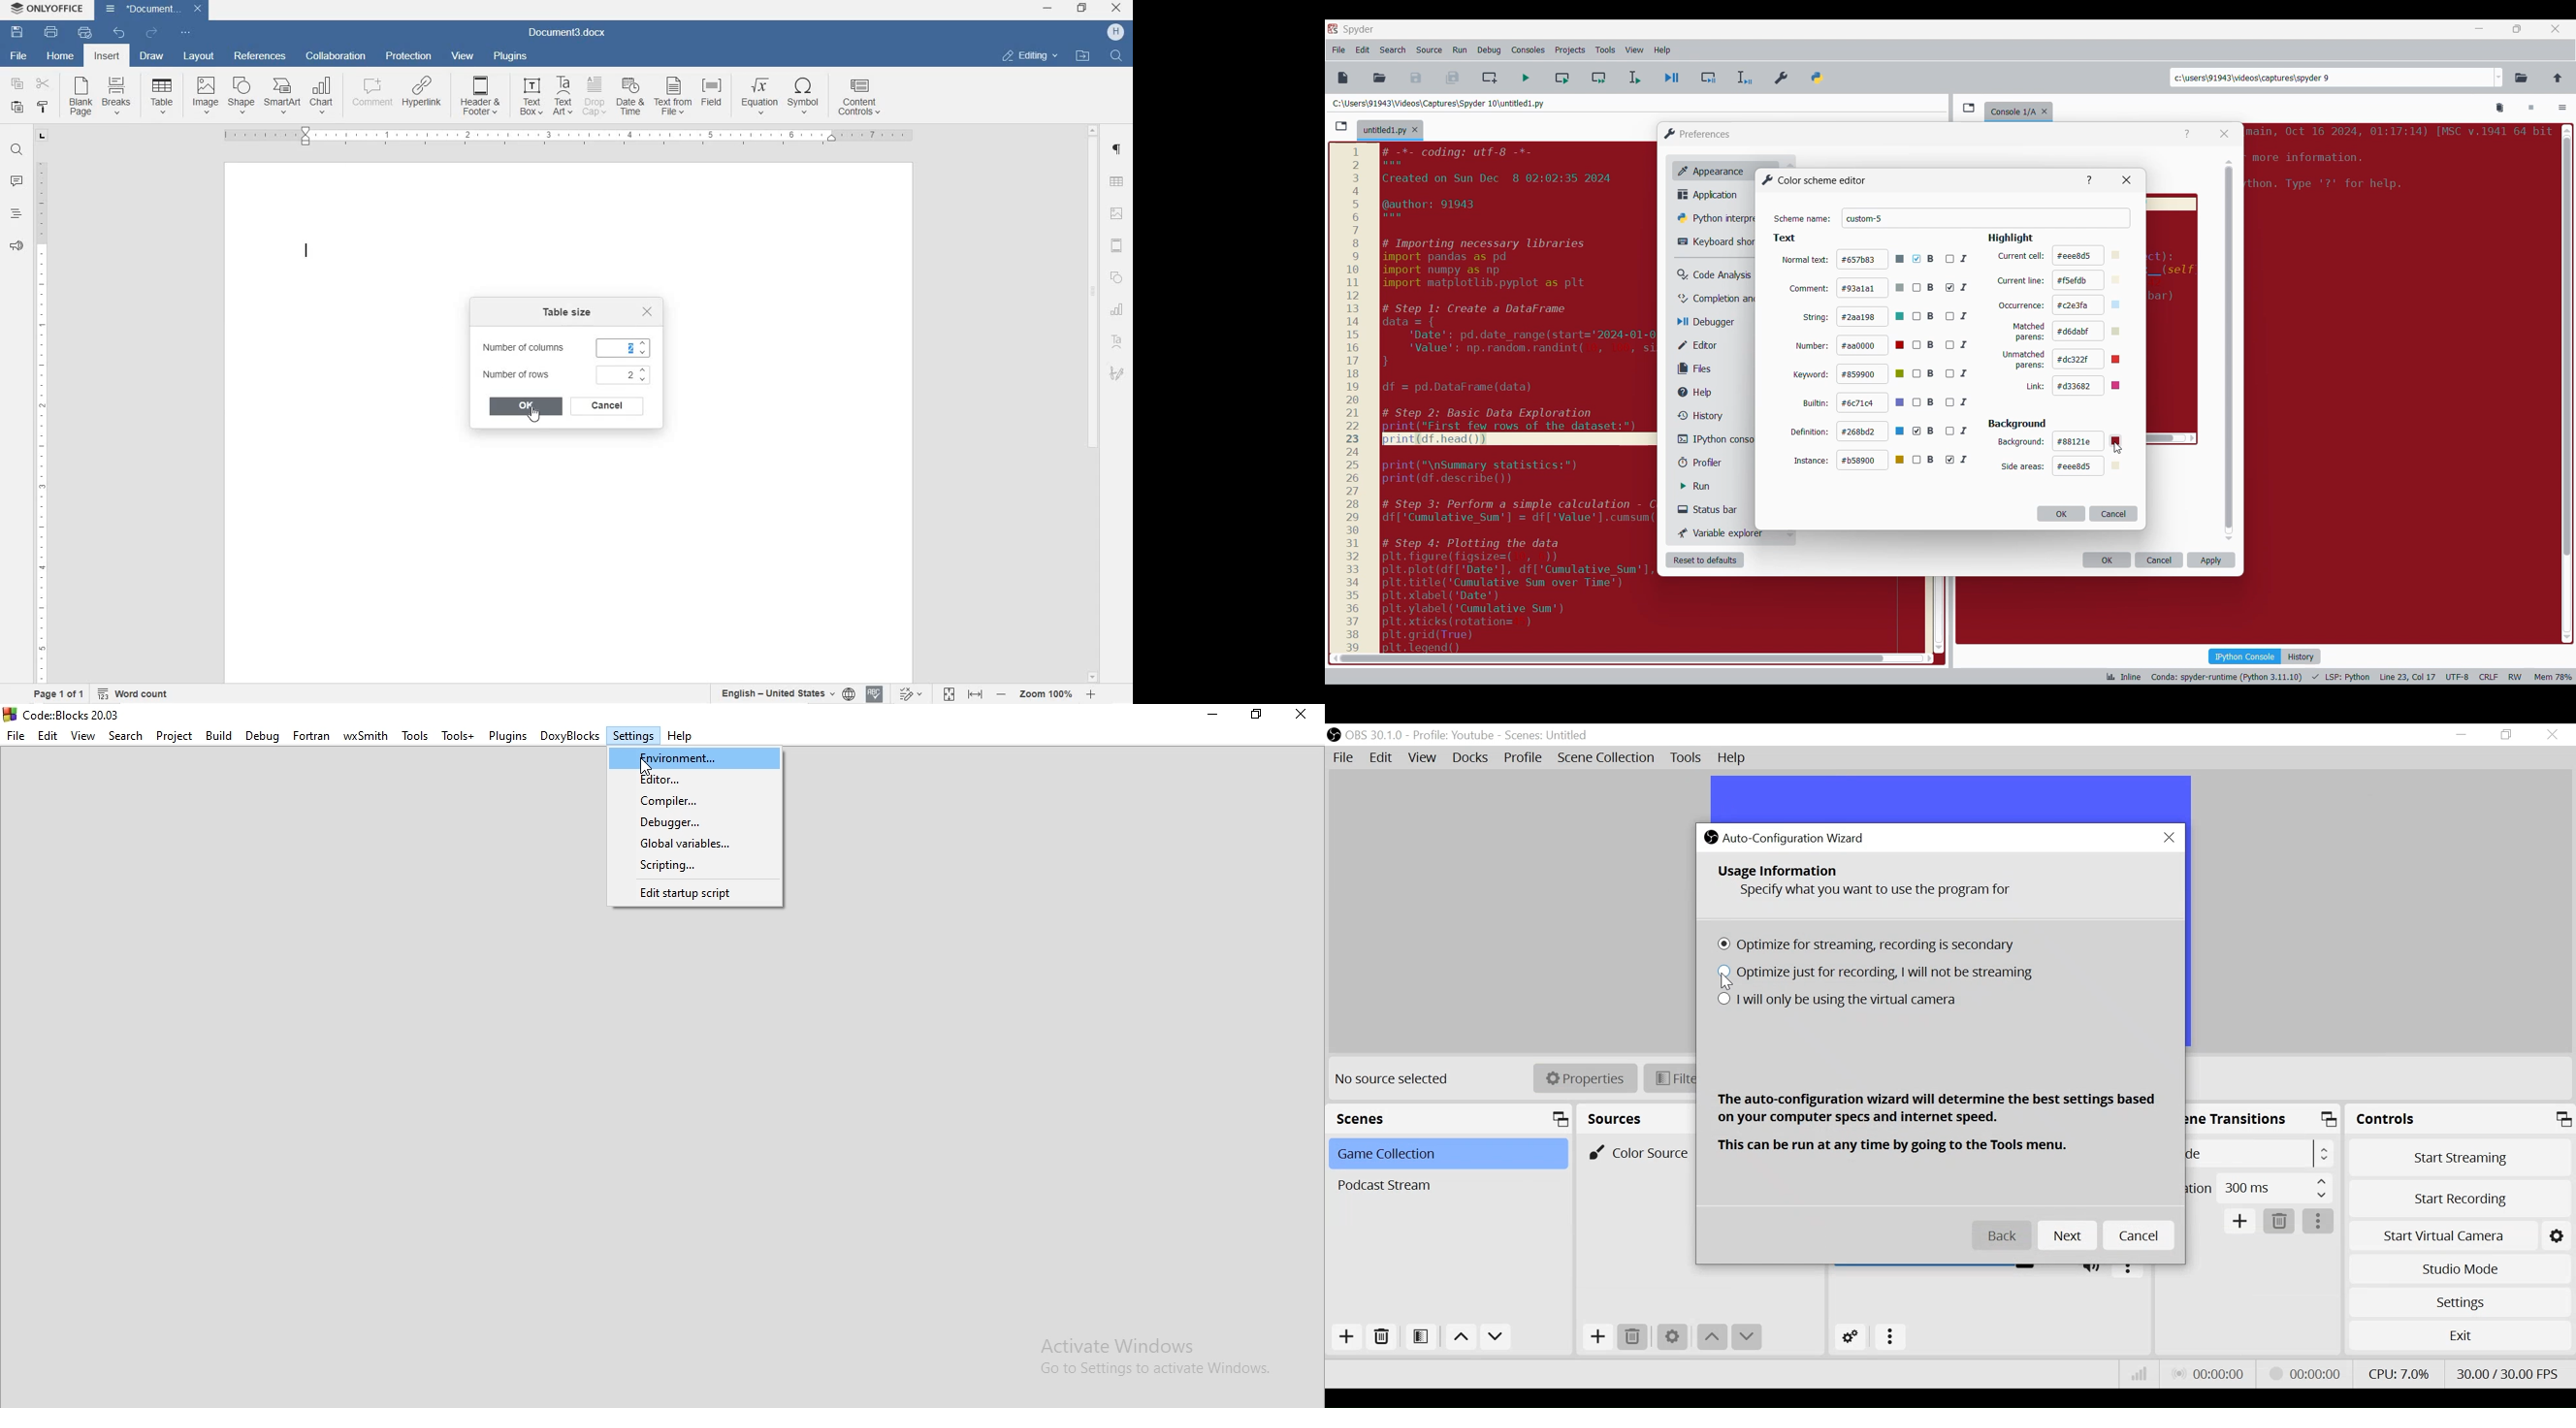 The height and width of the screenshot is (1428, 2576). I want to click on Restore, so click(2506, 735).